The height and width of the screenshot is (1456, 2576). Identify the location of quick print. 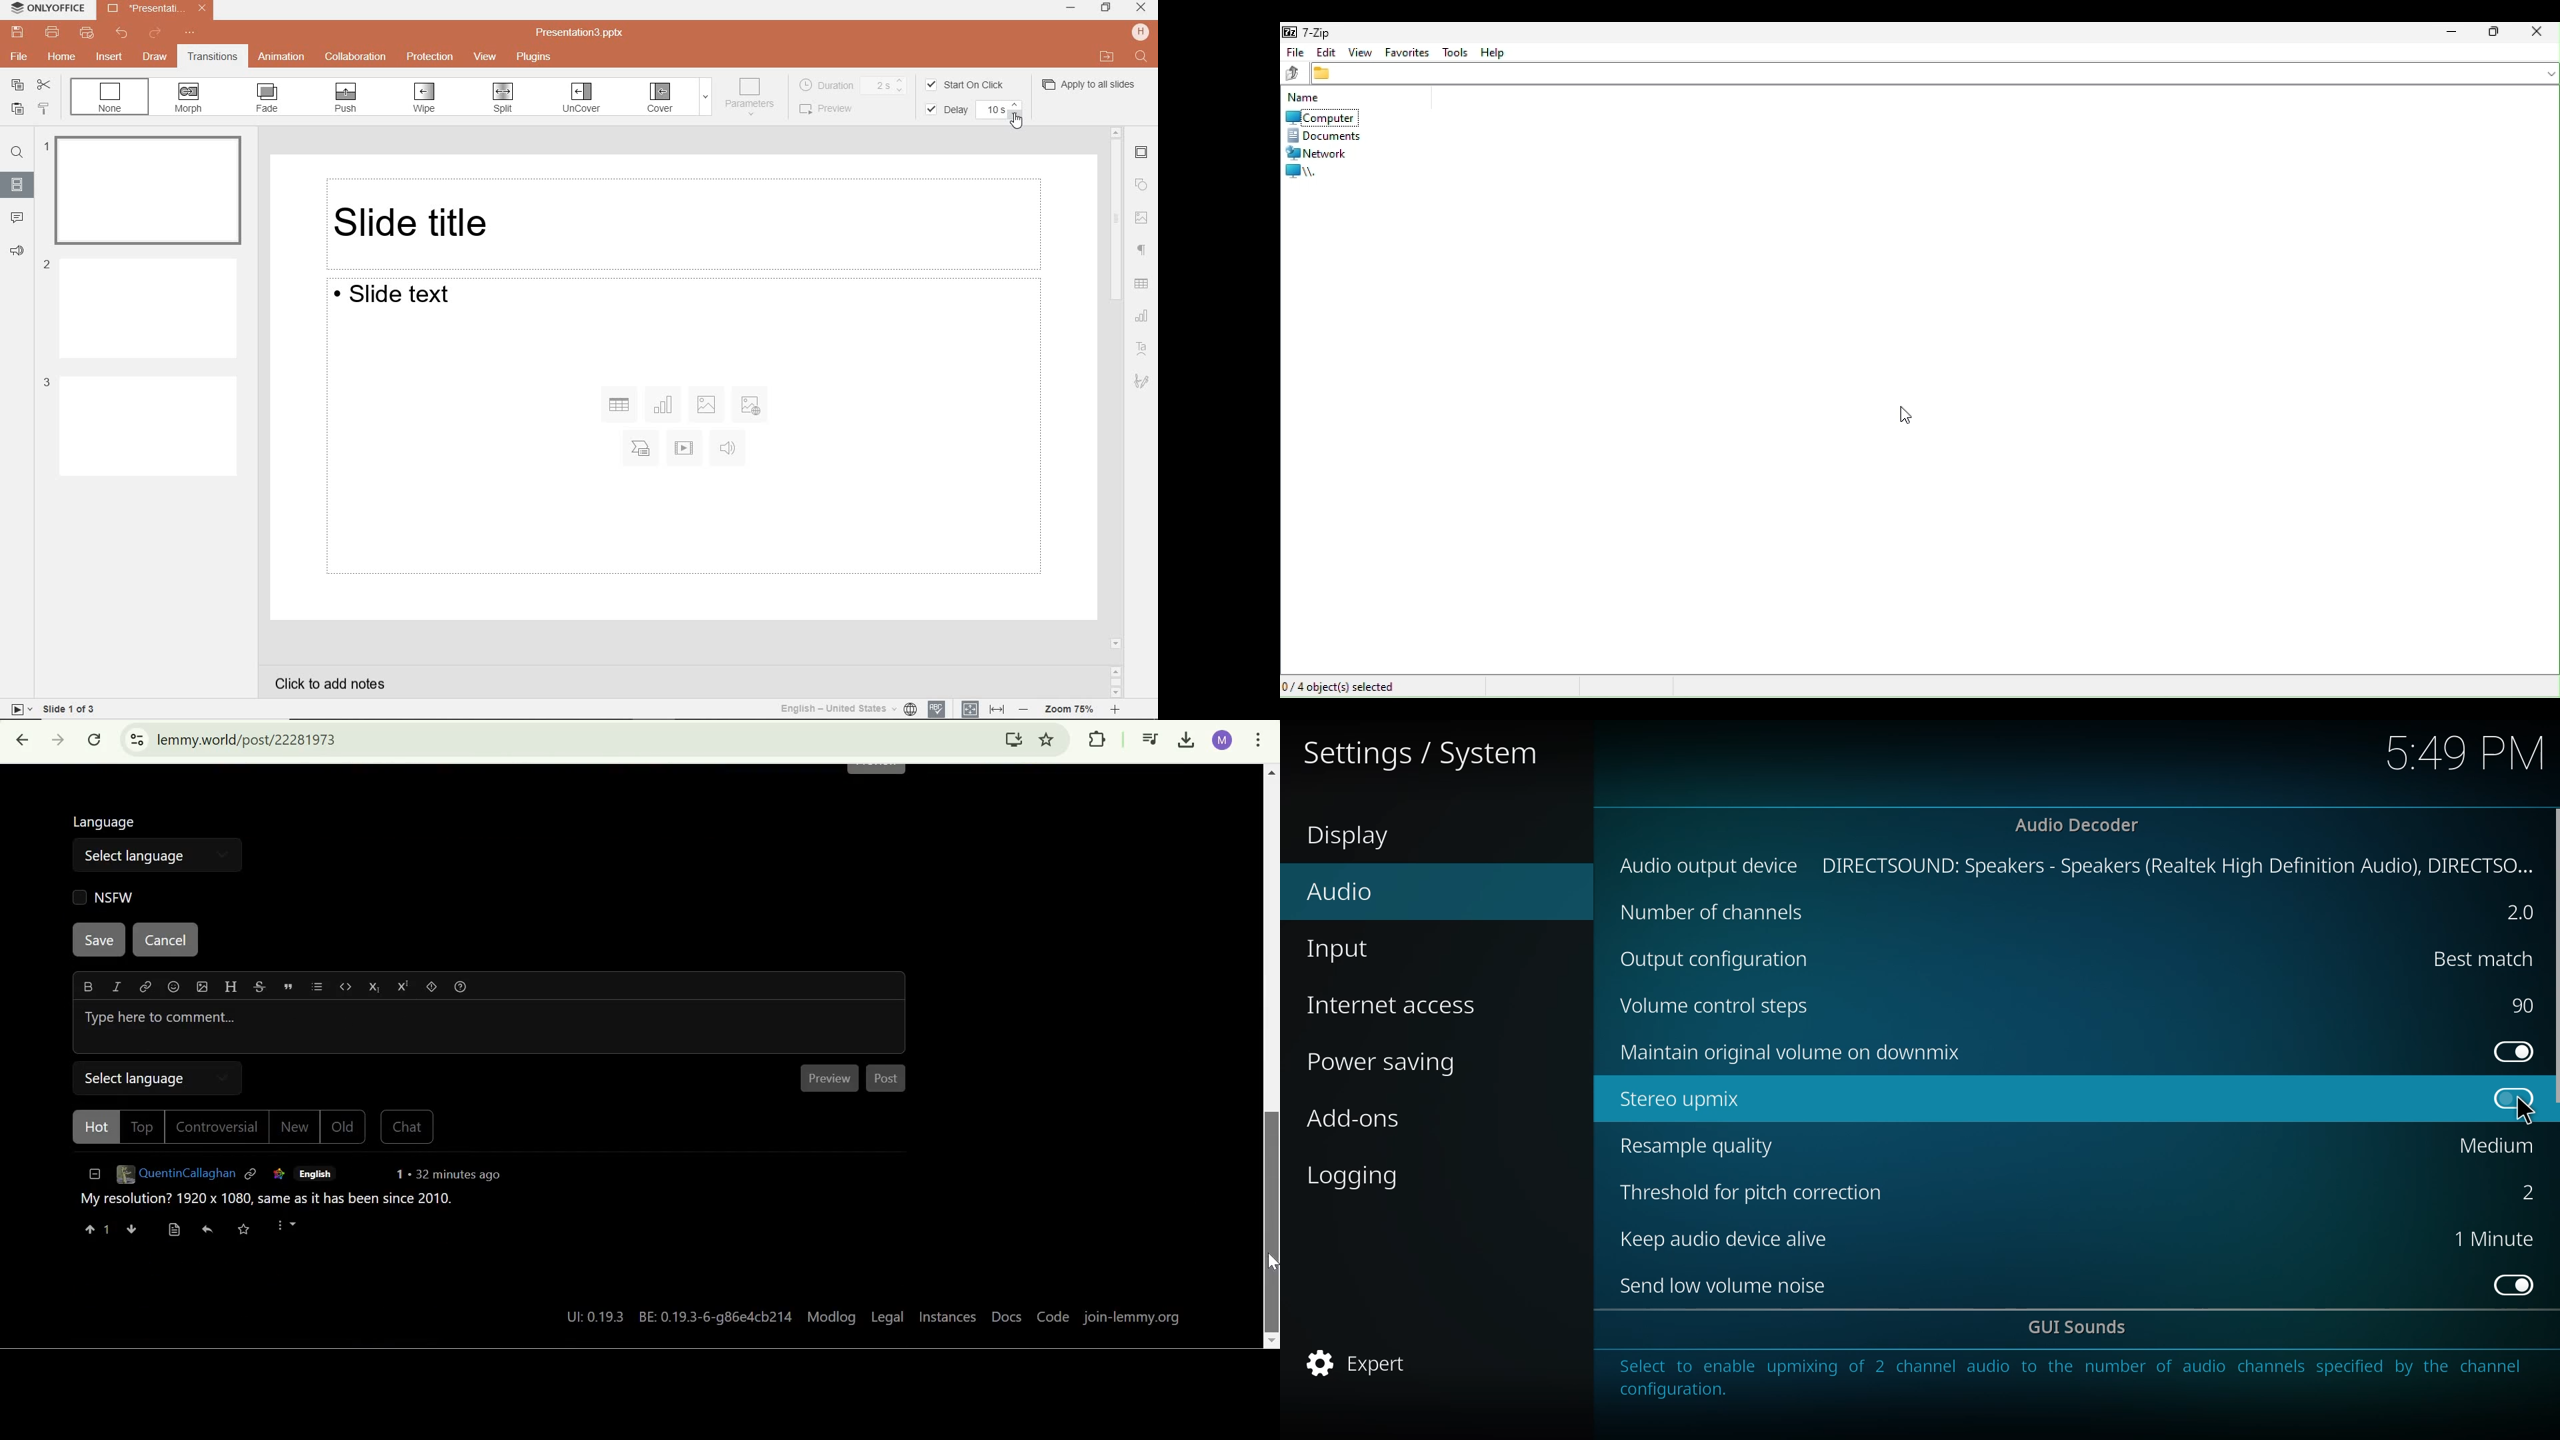
(86, 34).